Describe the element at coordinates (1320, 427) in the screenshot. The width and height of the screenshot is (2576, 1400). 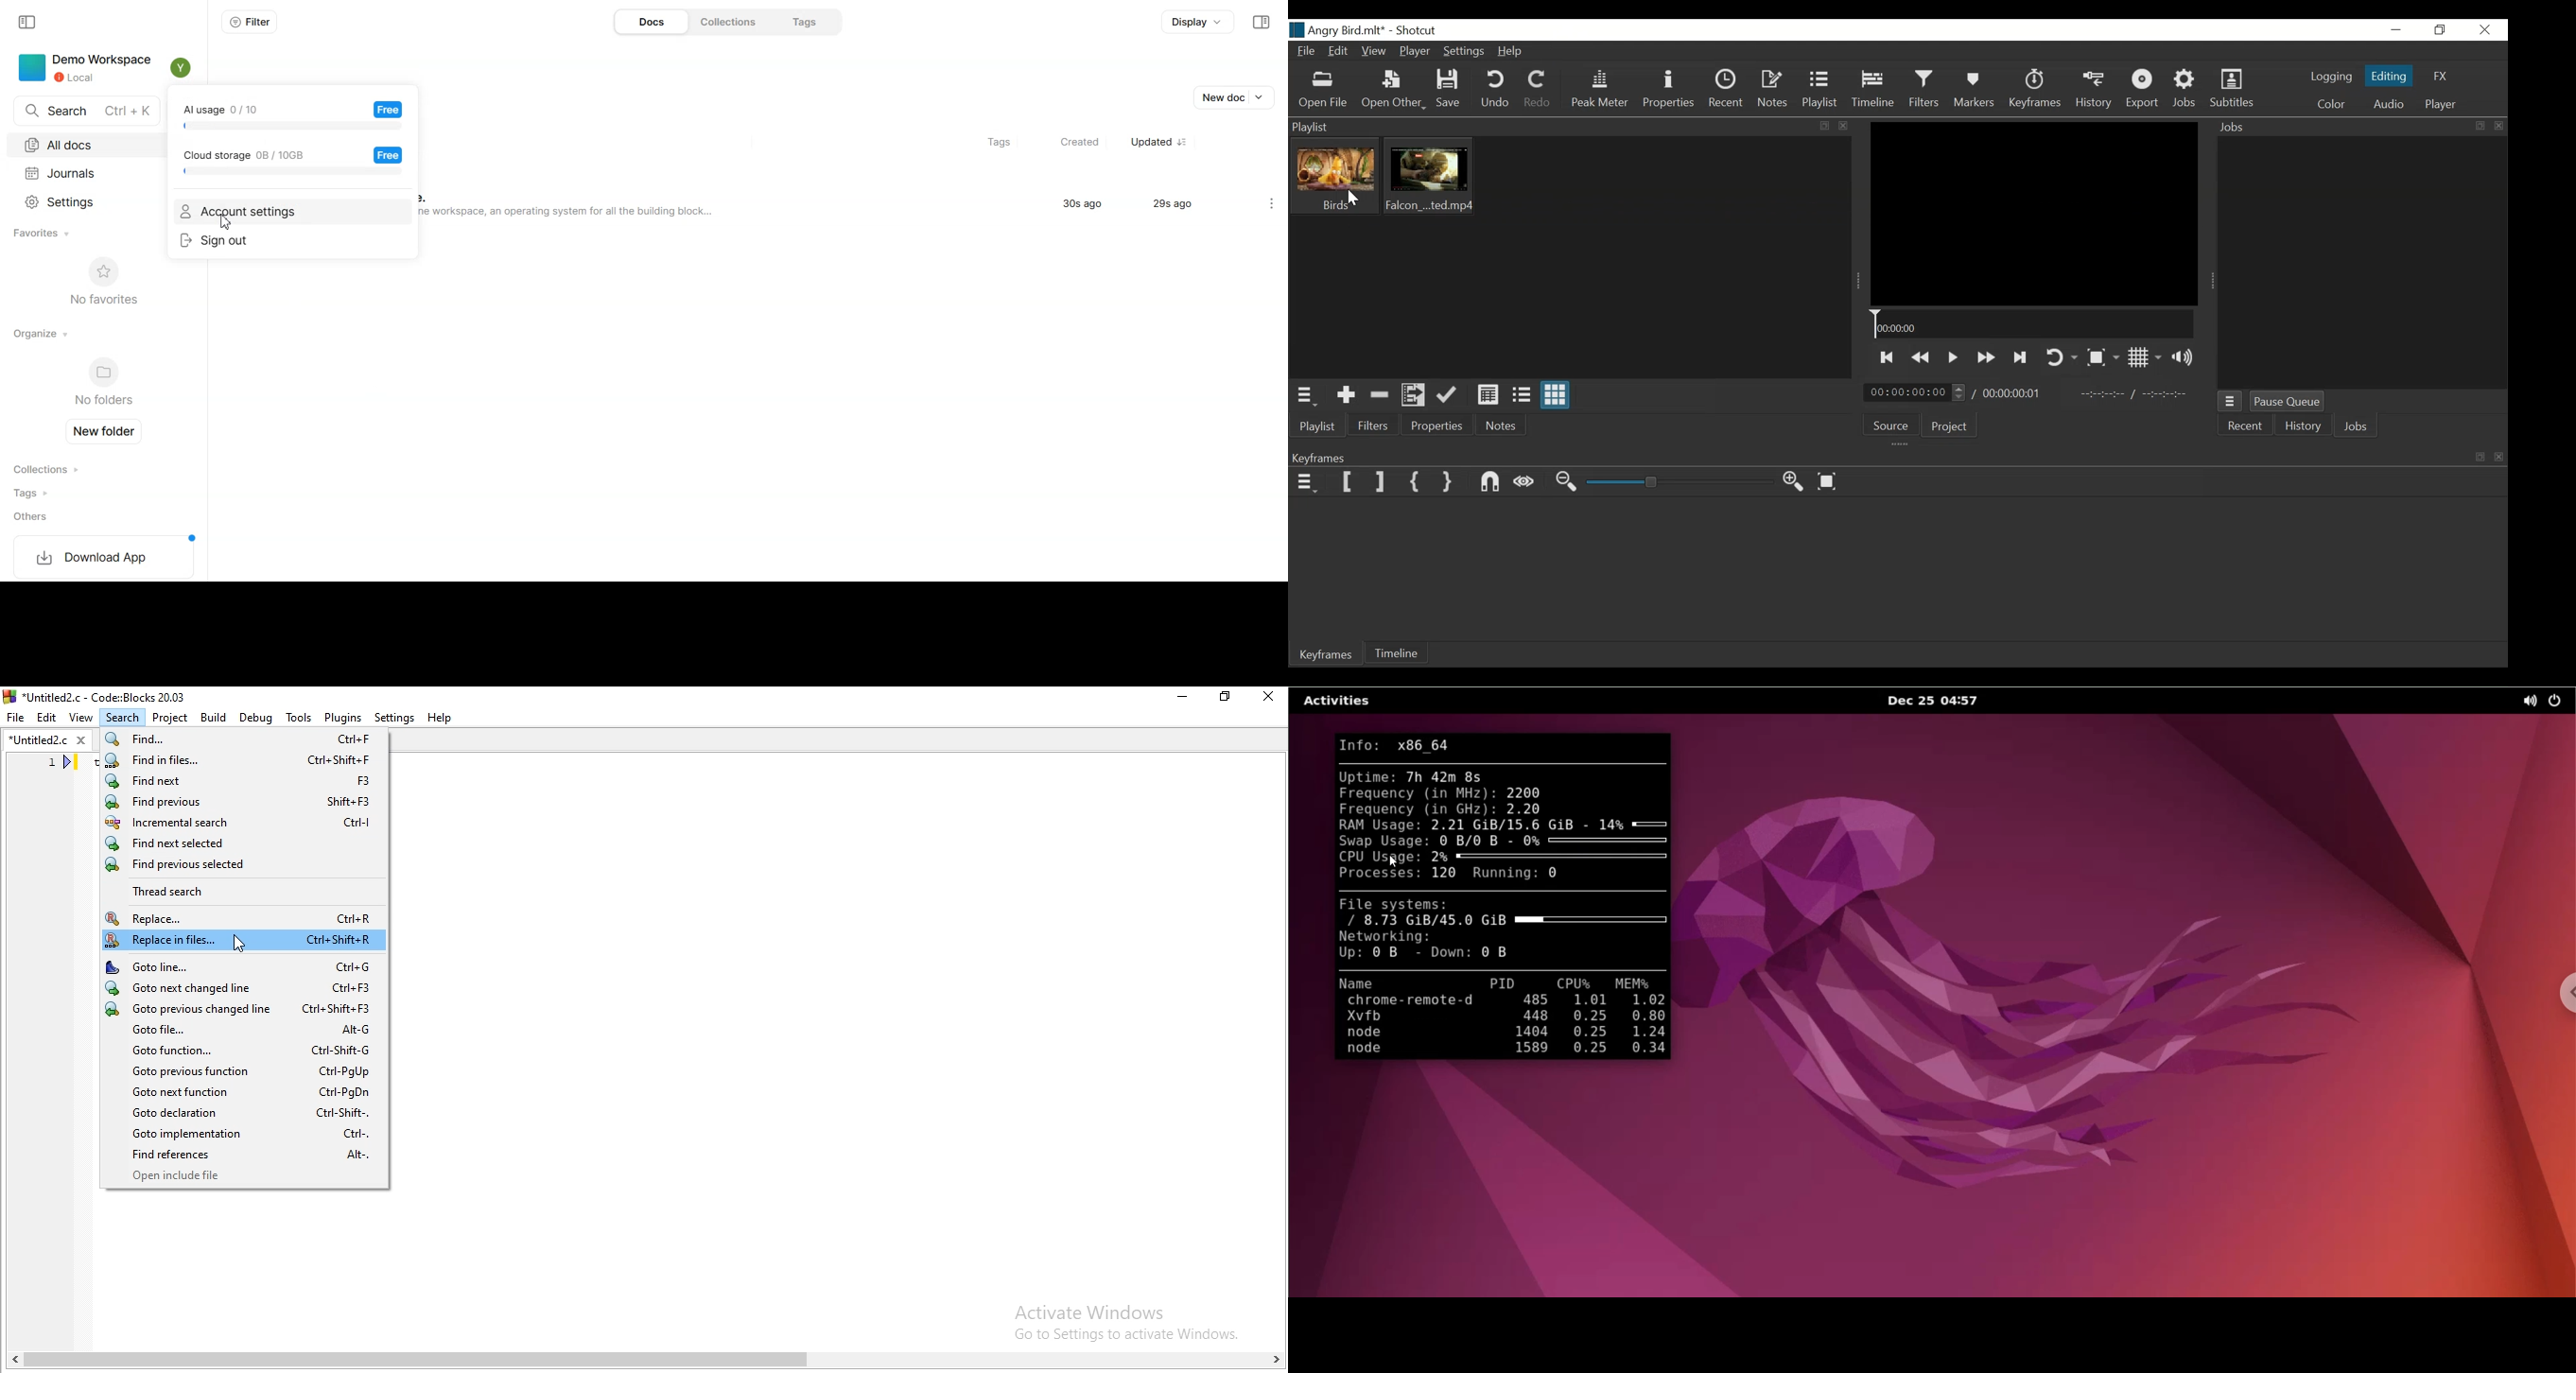
I see `Playlist` at that location.